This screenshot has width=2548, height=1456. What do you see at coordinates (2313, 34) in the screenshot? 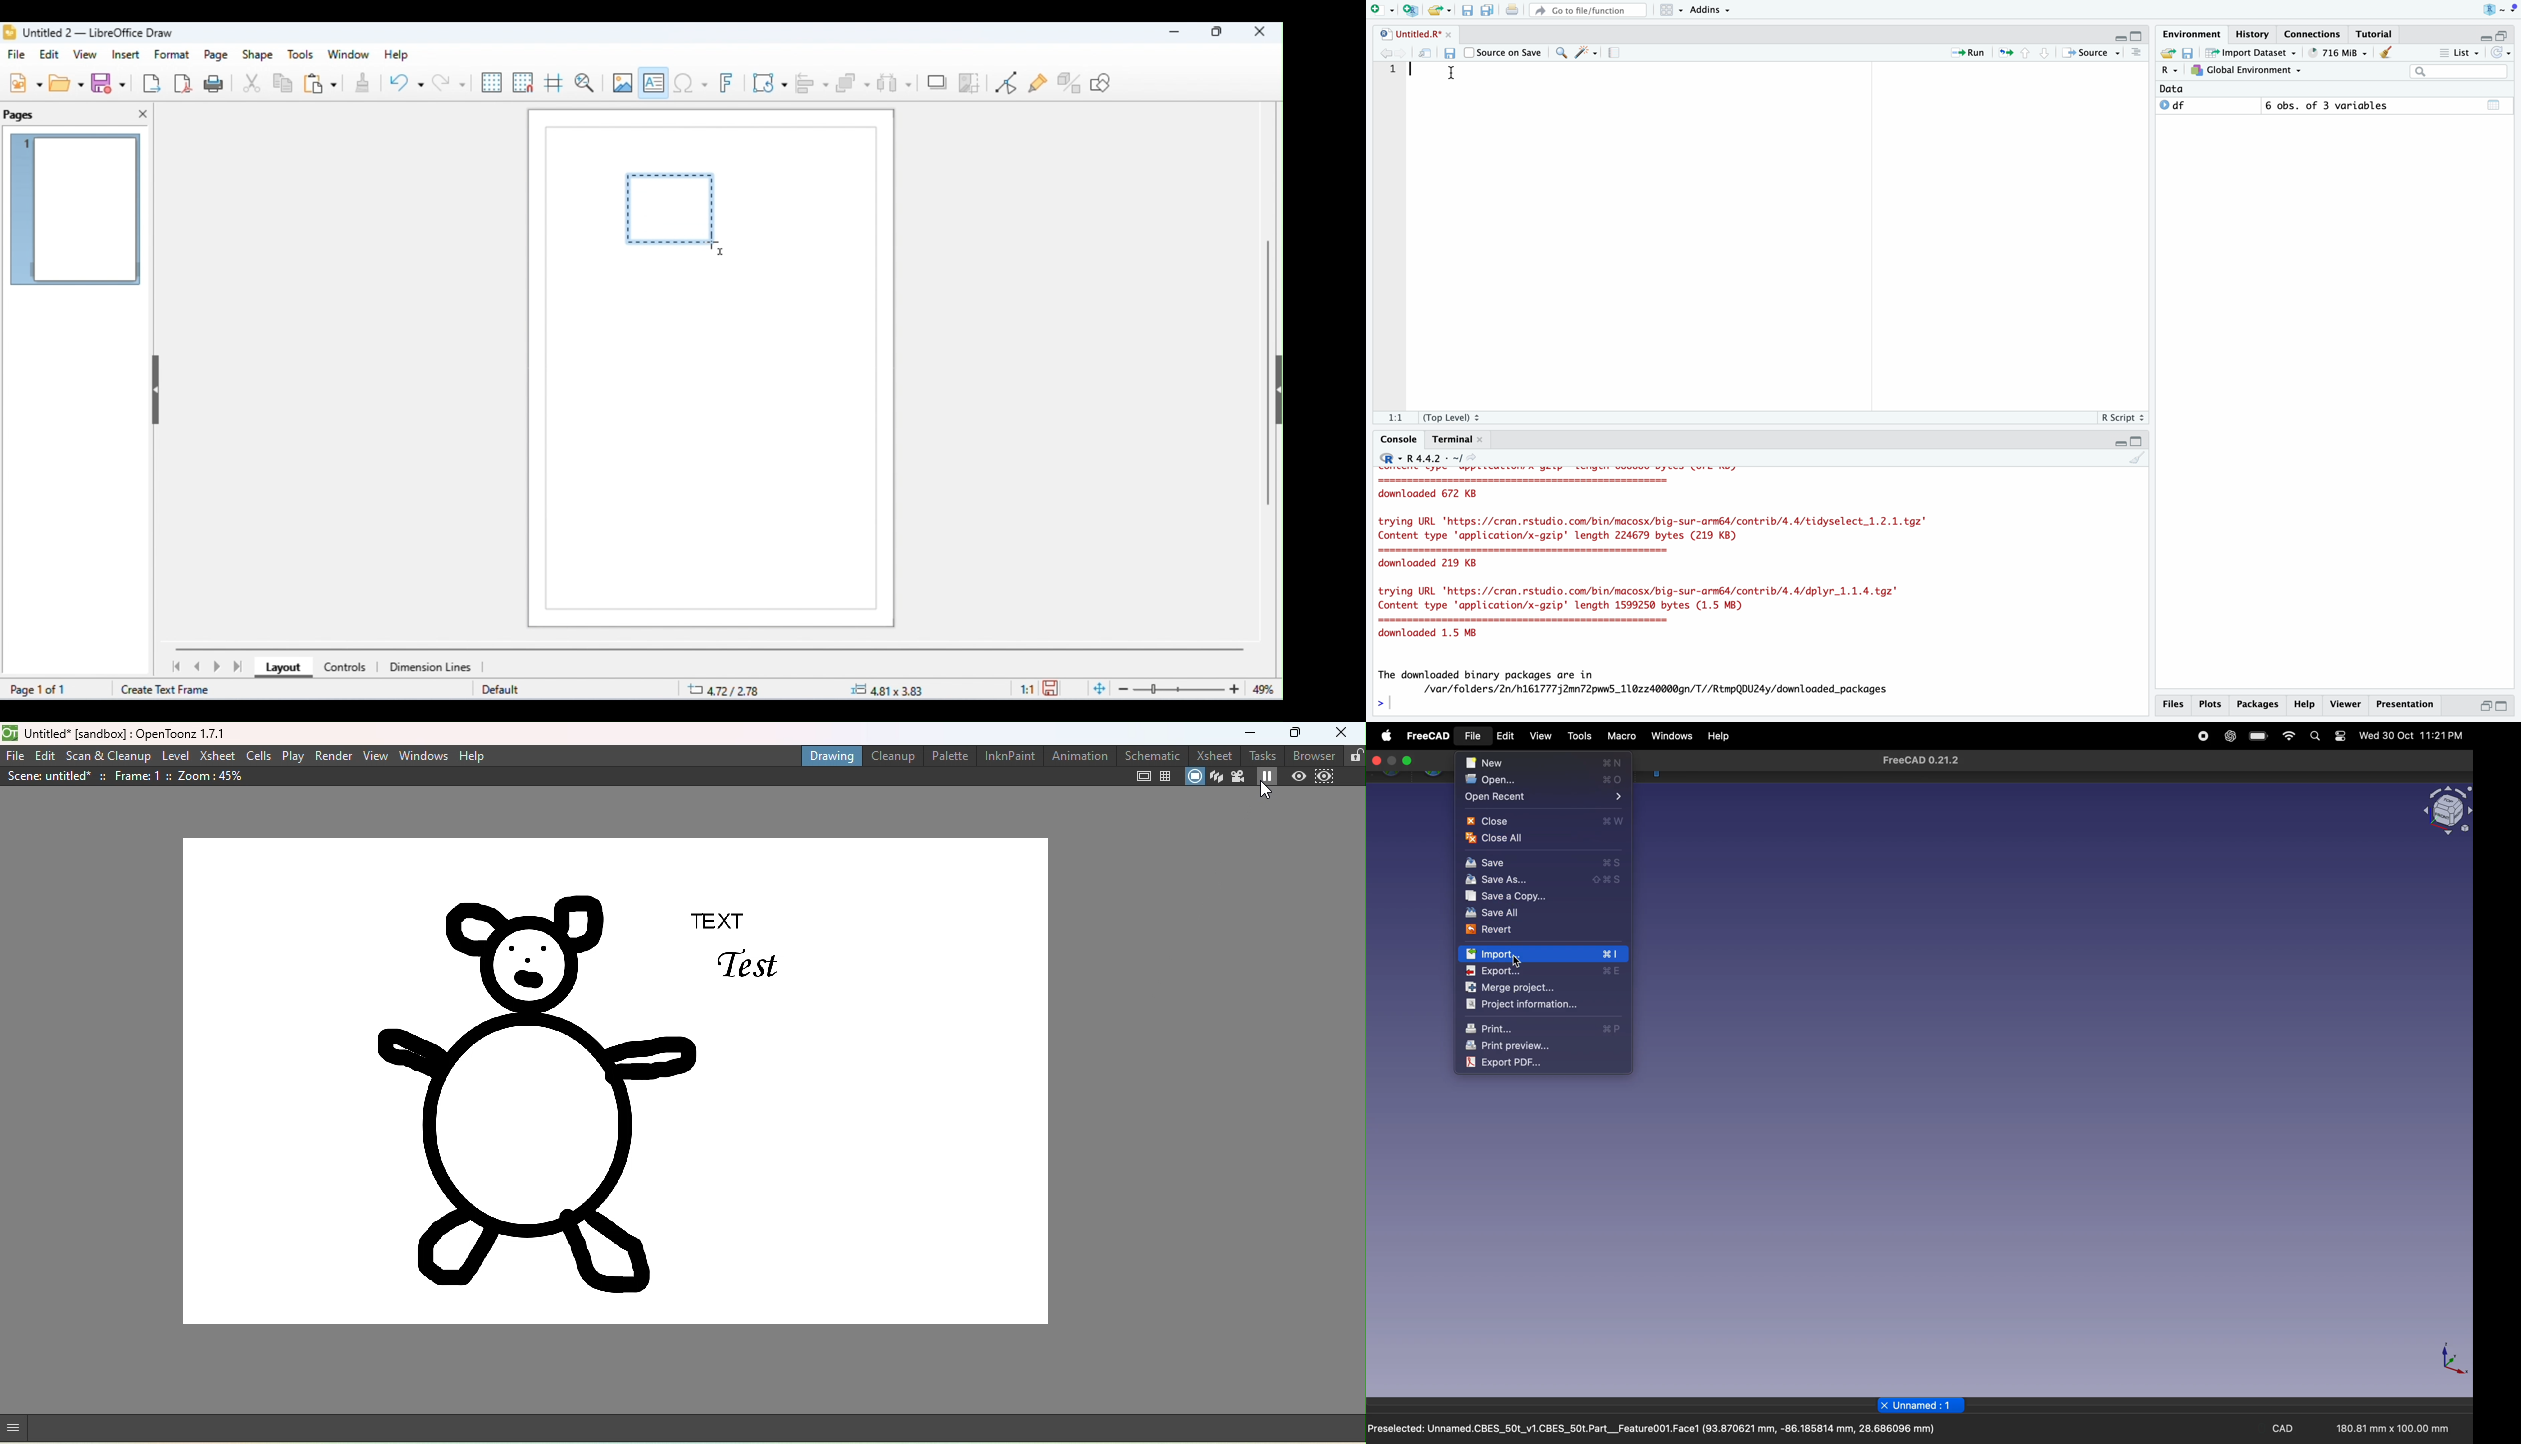
I see `Connections` at bounding box center [2313, 34].